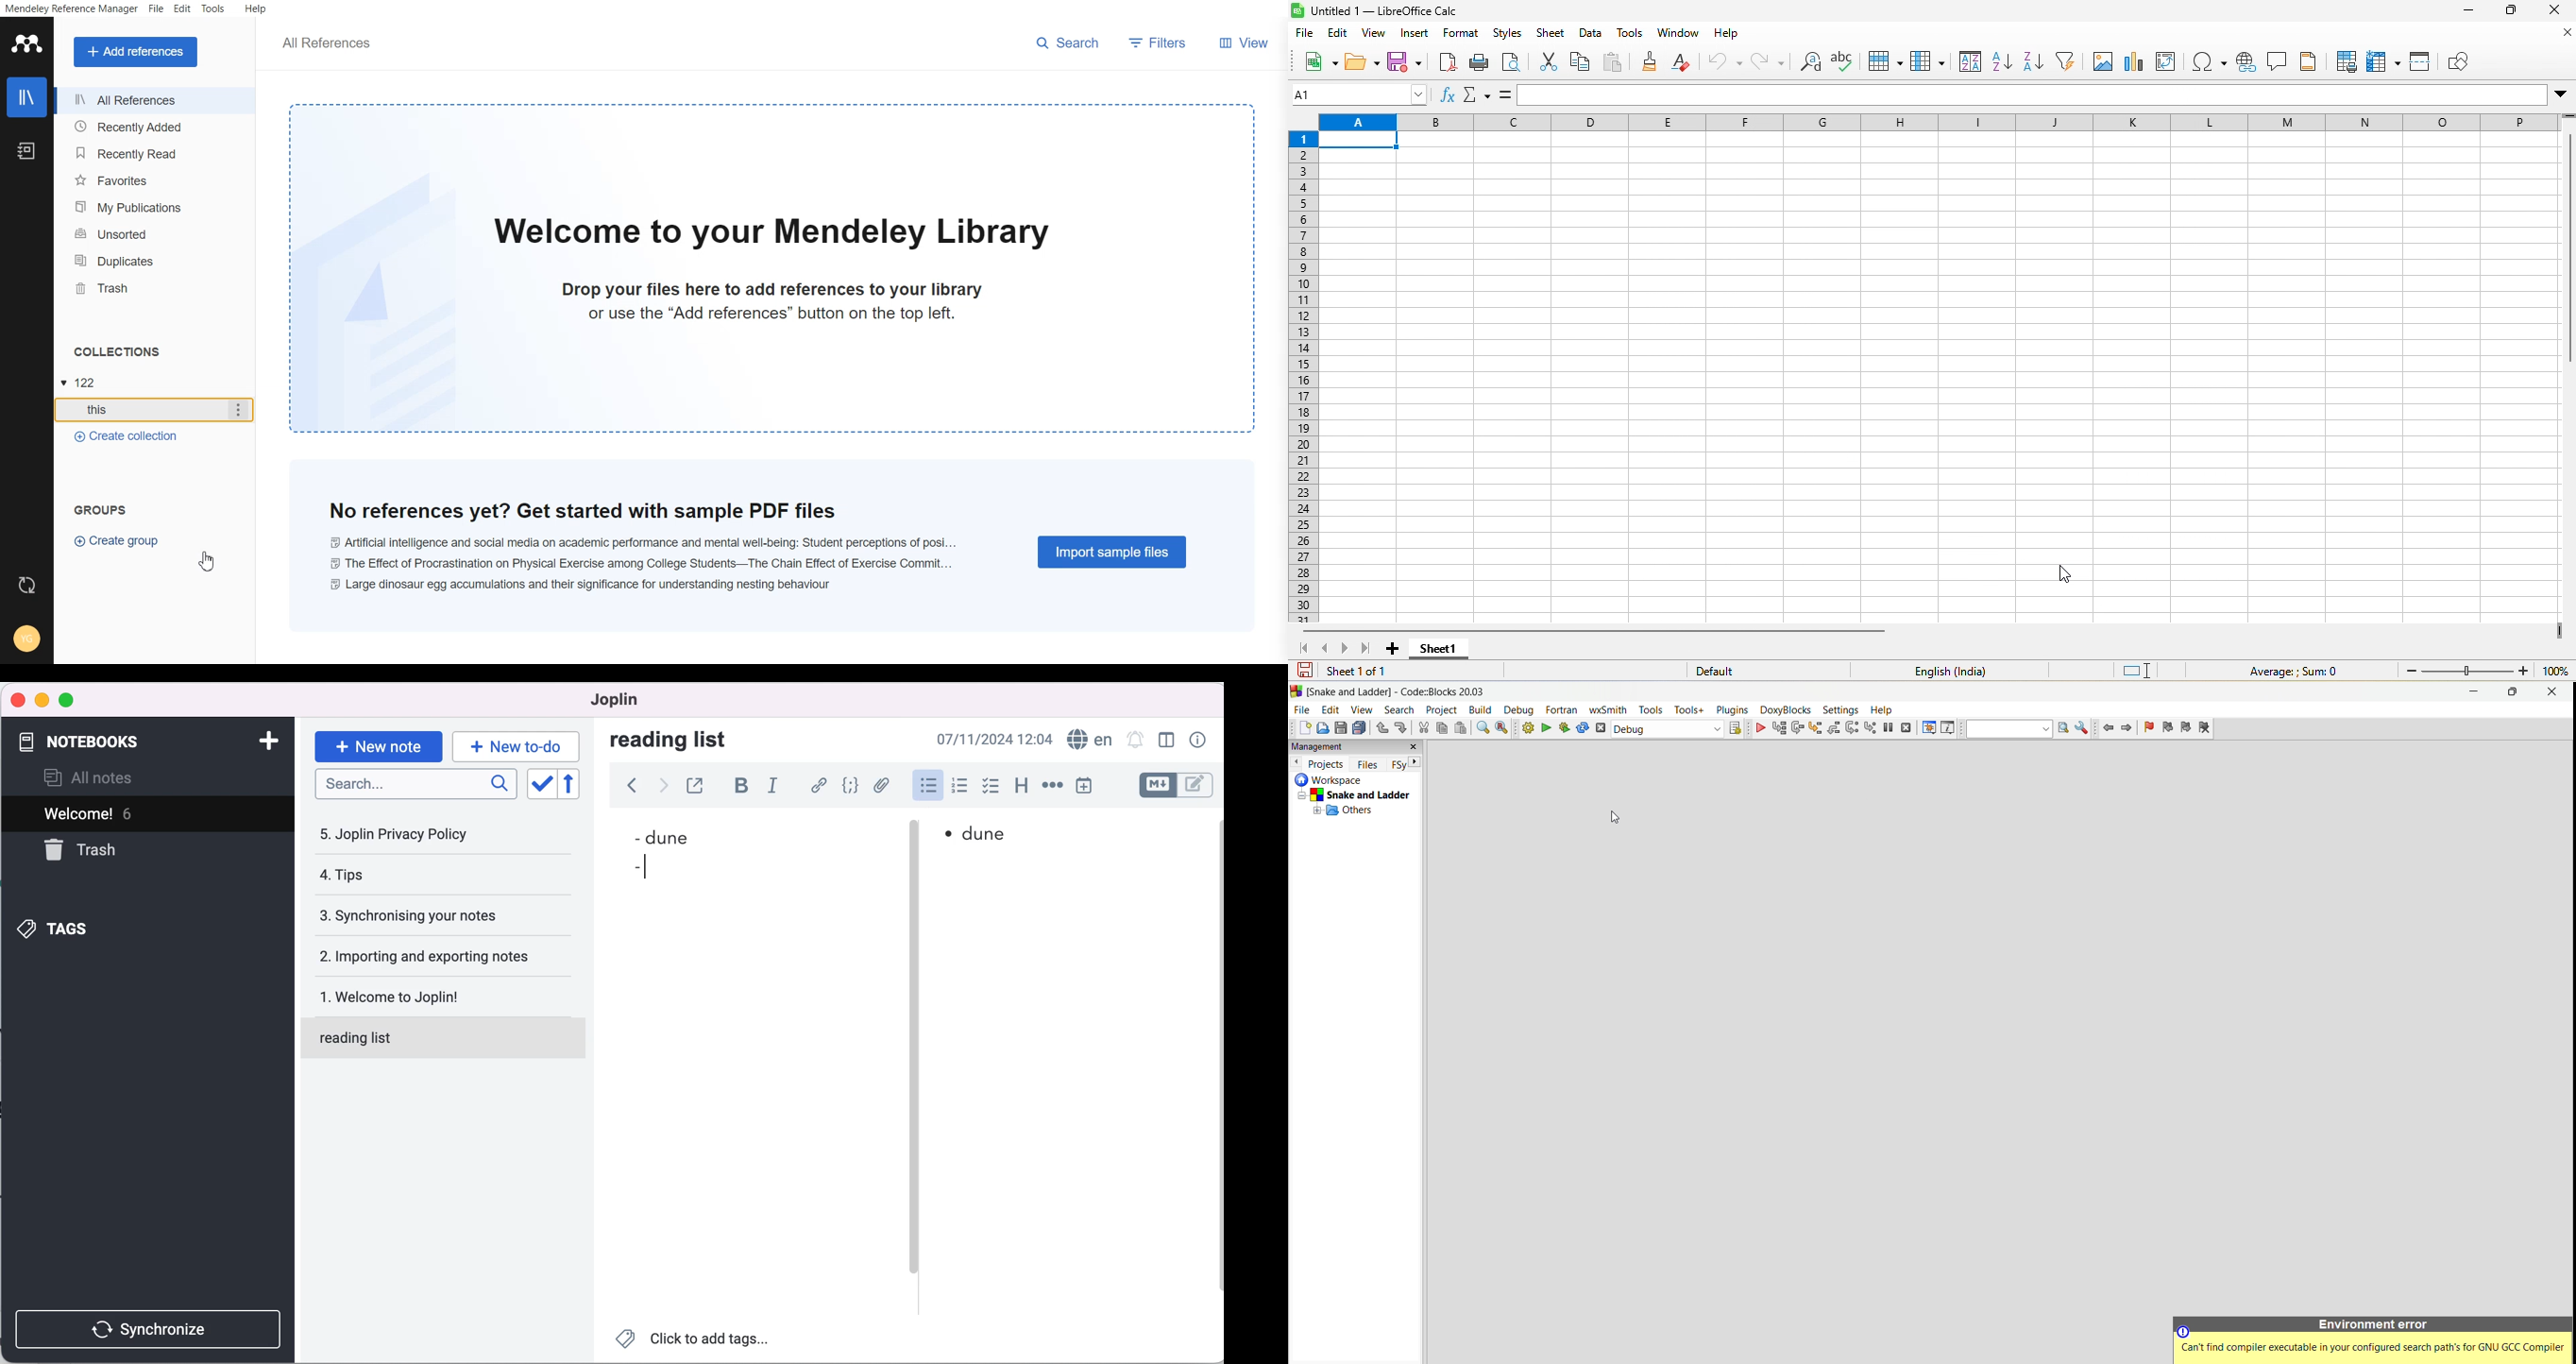  What do you see at coordinates (272, 741) in the screenshot?
I see `add notebook` at bounding box center [272, 741].